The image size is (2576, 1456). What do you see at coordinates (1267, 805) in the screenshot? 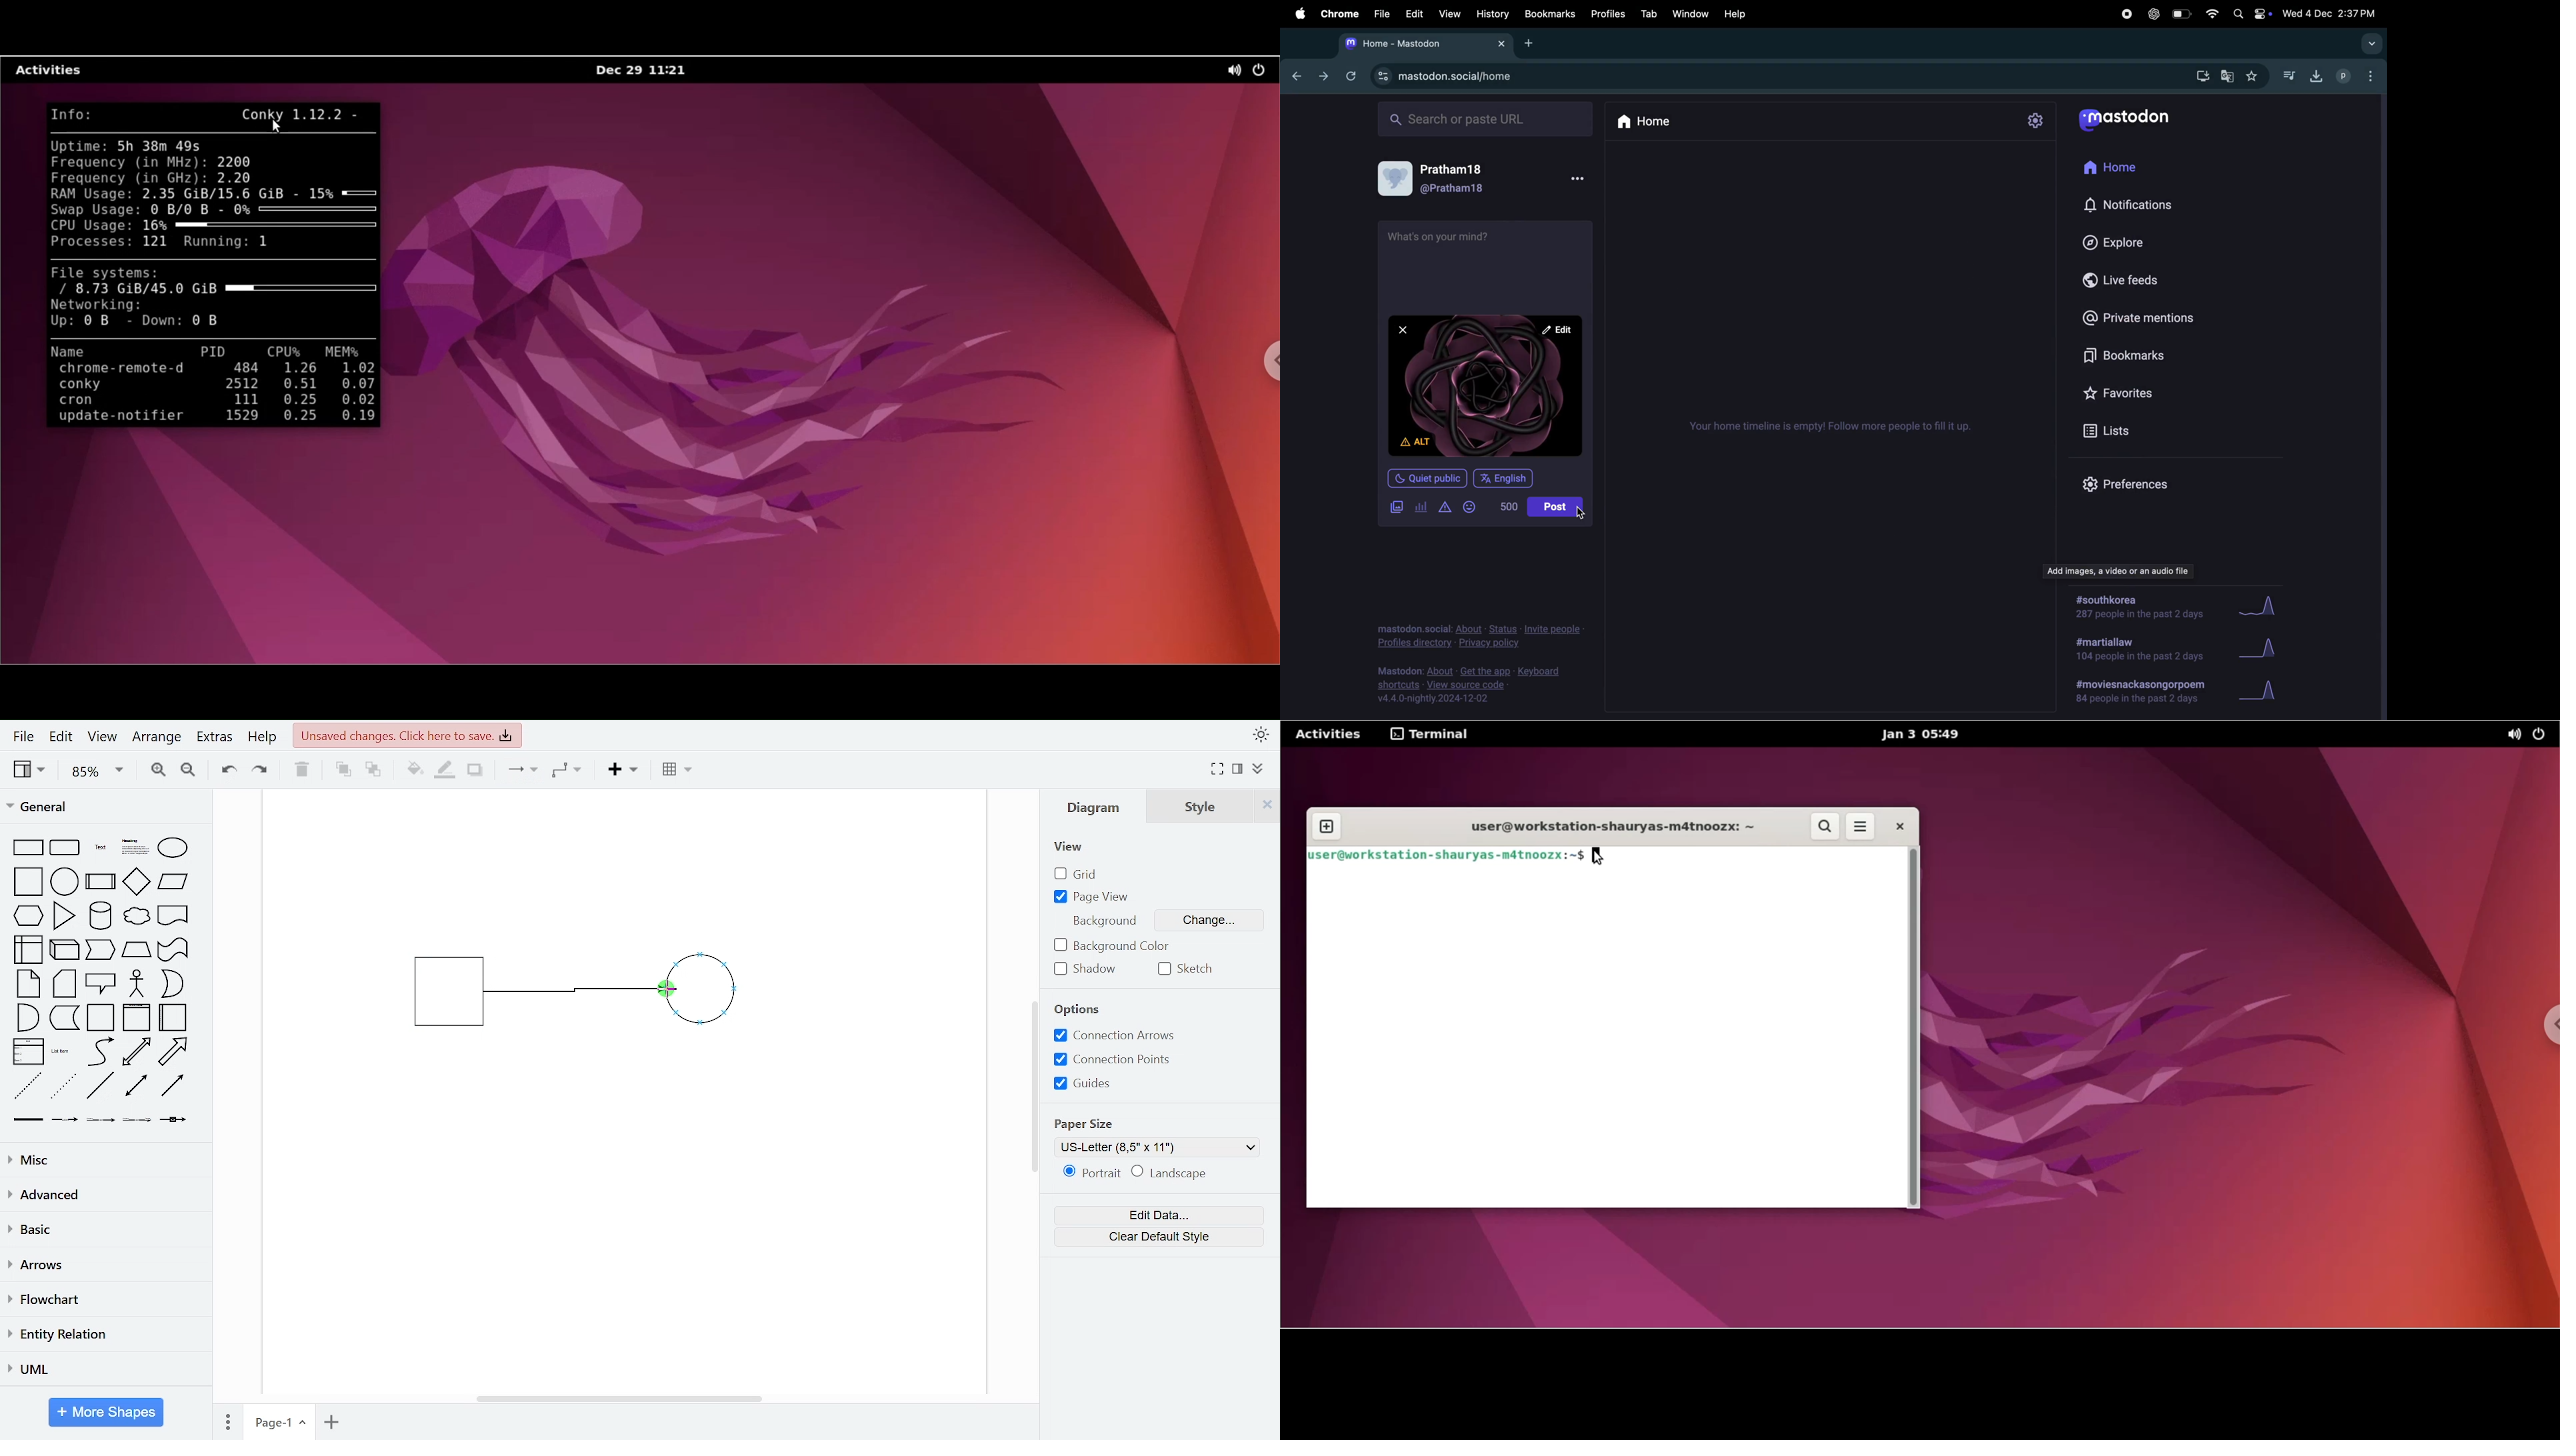
I see `close` at bounding box center [1267, 805].